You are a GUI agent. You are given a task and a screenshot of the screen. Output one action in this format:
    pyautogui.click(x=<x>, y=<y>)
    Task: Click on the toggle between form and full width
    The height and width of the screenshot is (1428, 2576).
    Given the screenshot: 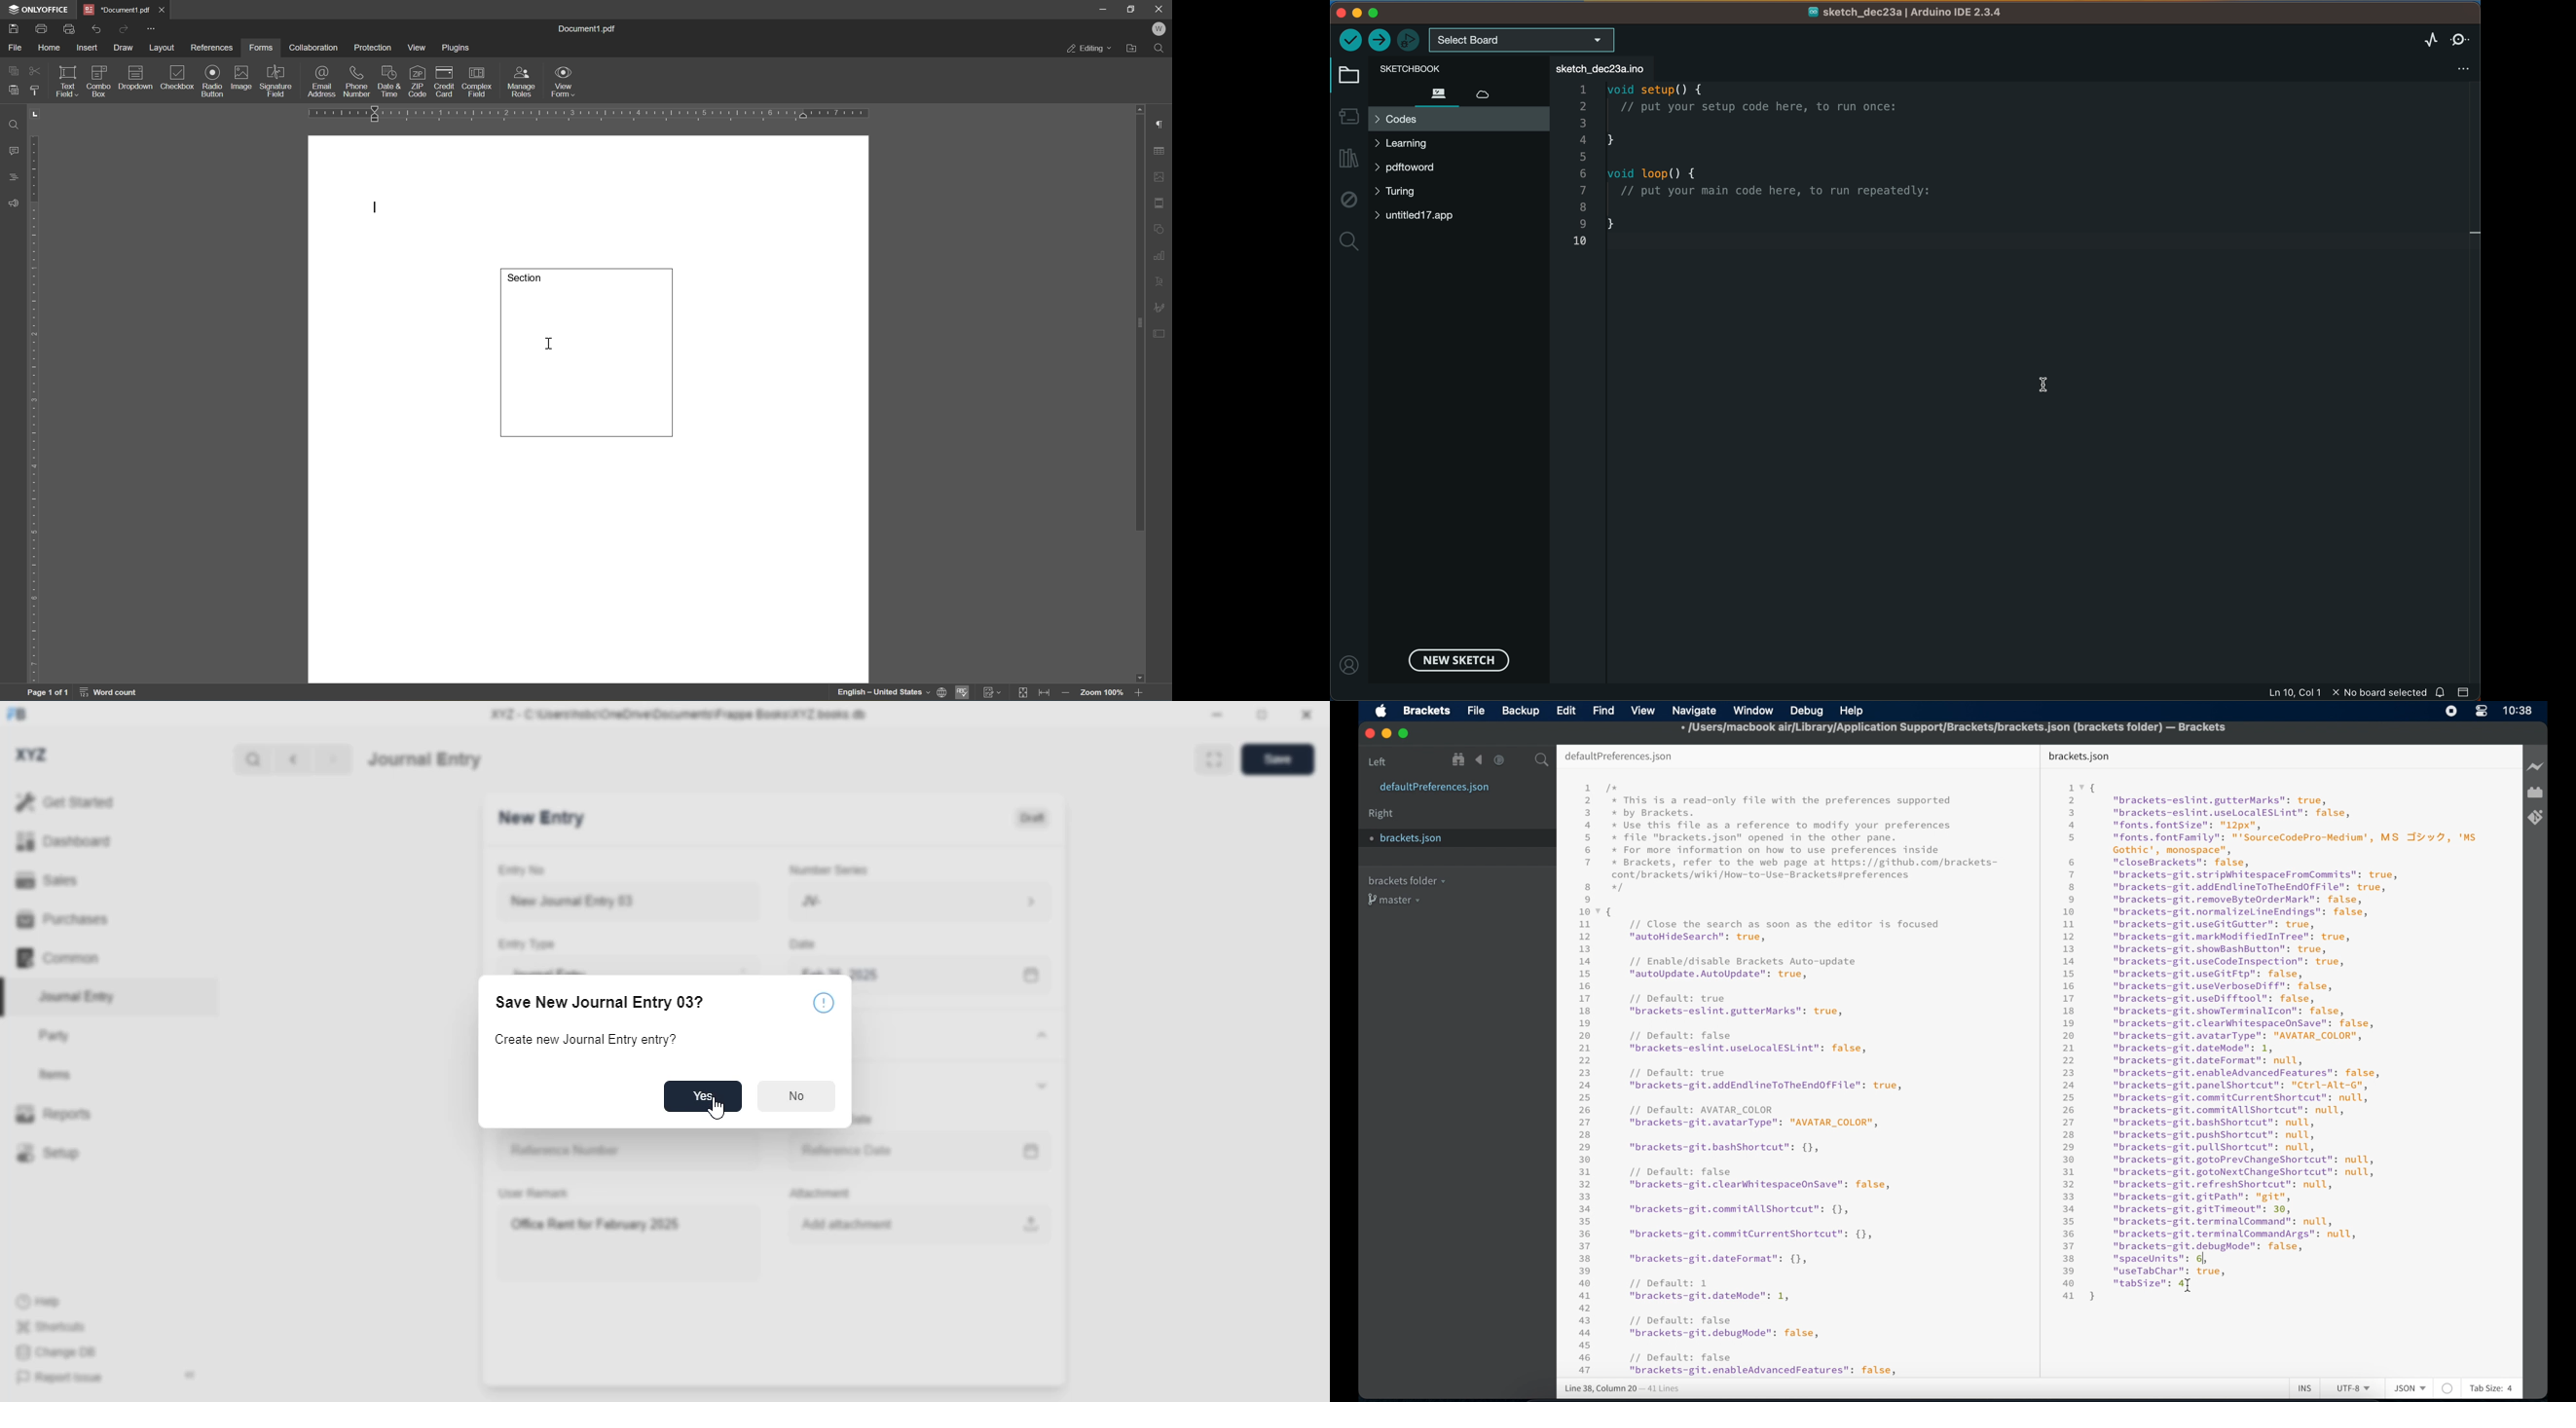 What is the action you would take?
    pyautogui.click(x=1215, y=759)
    